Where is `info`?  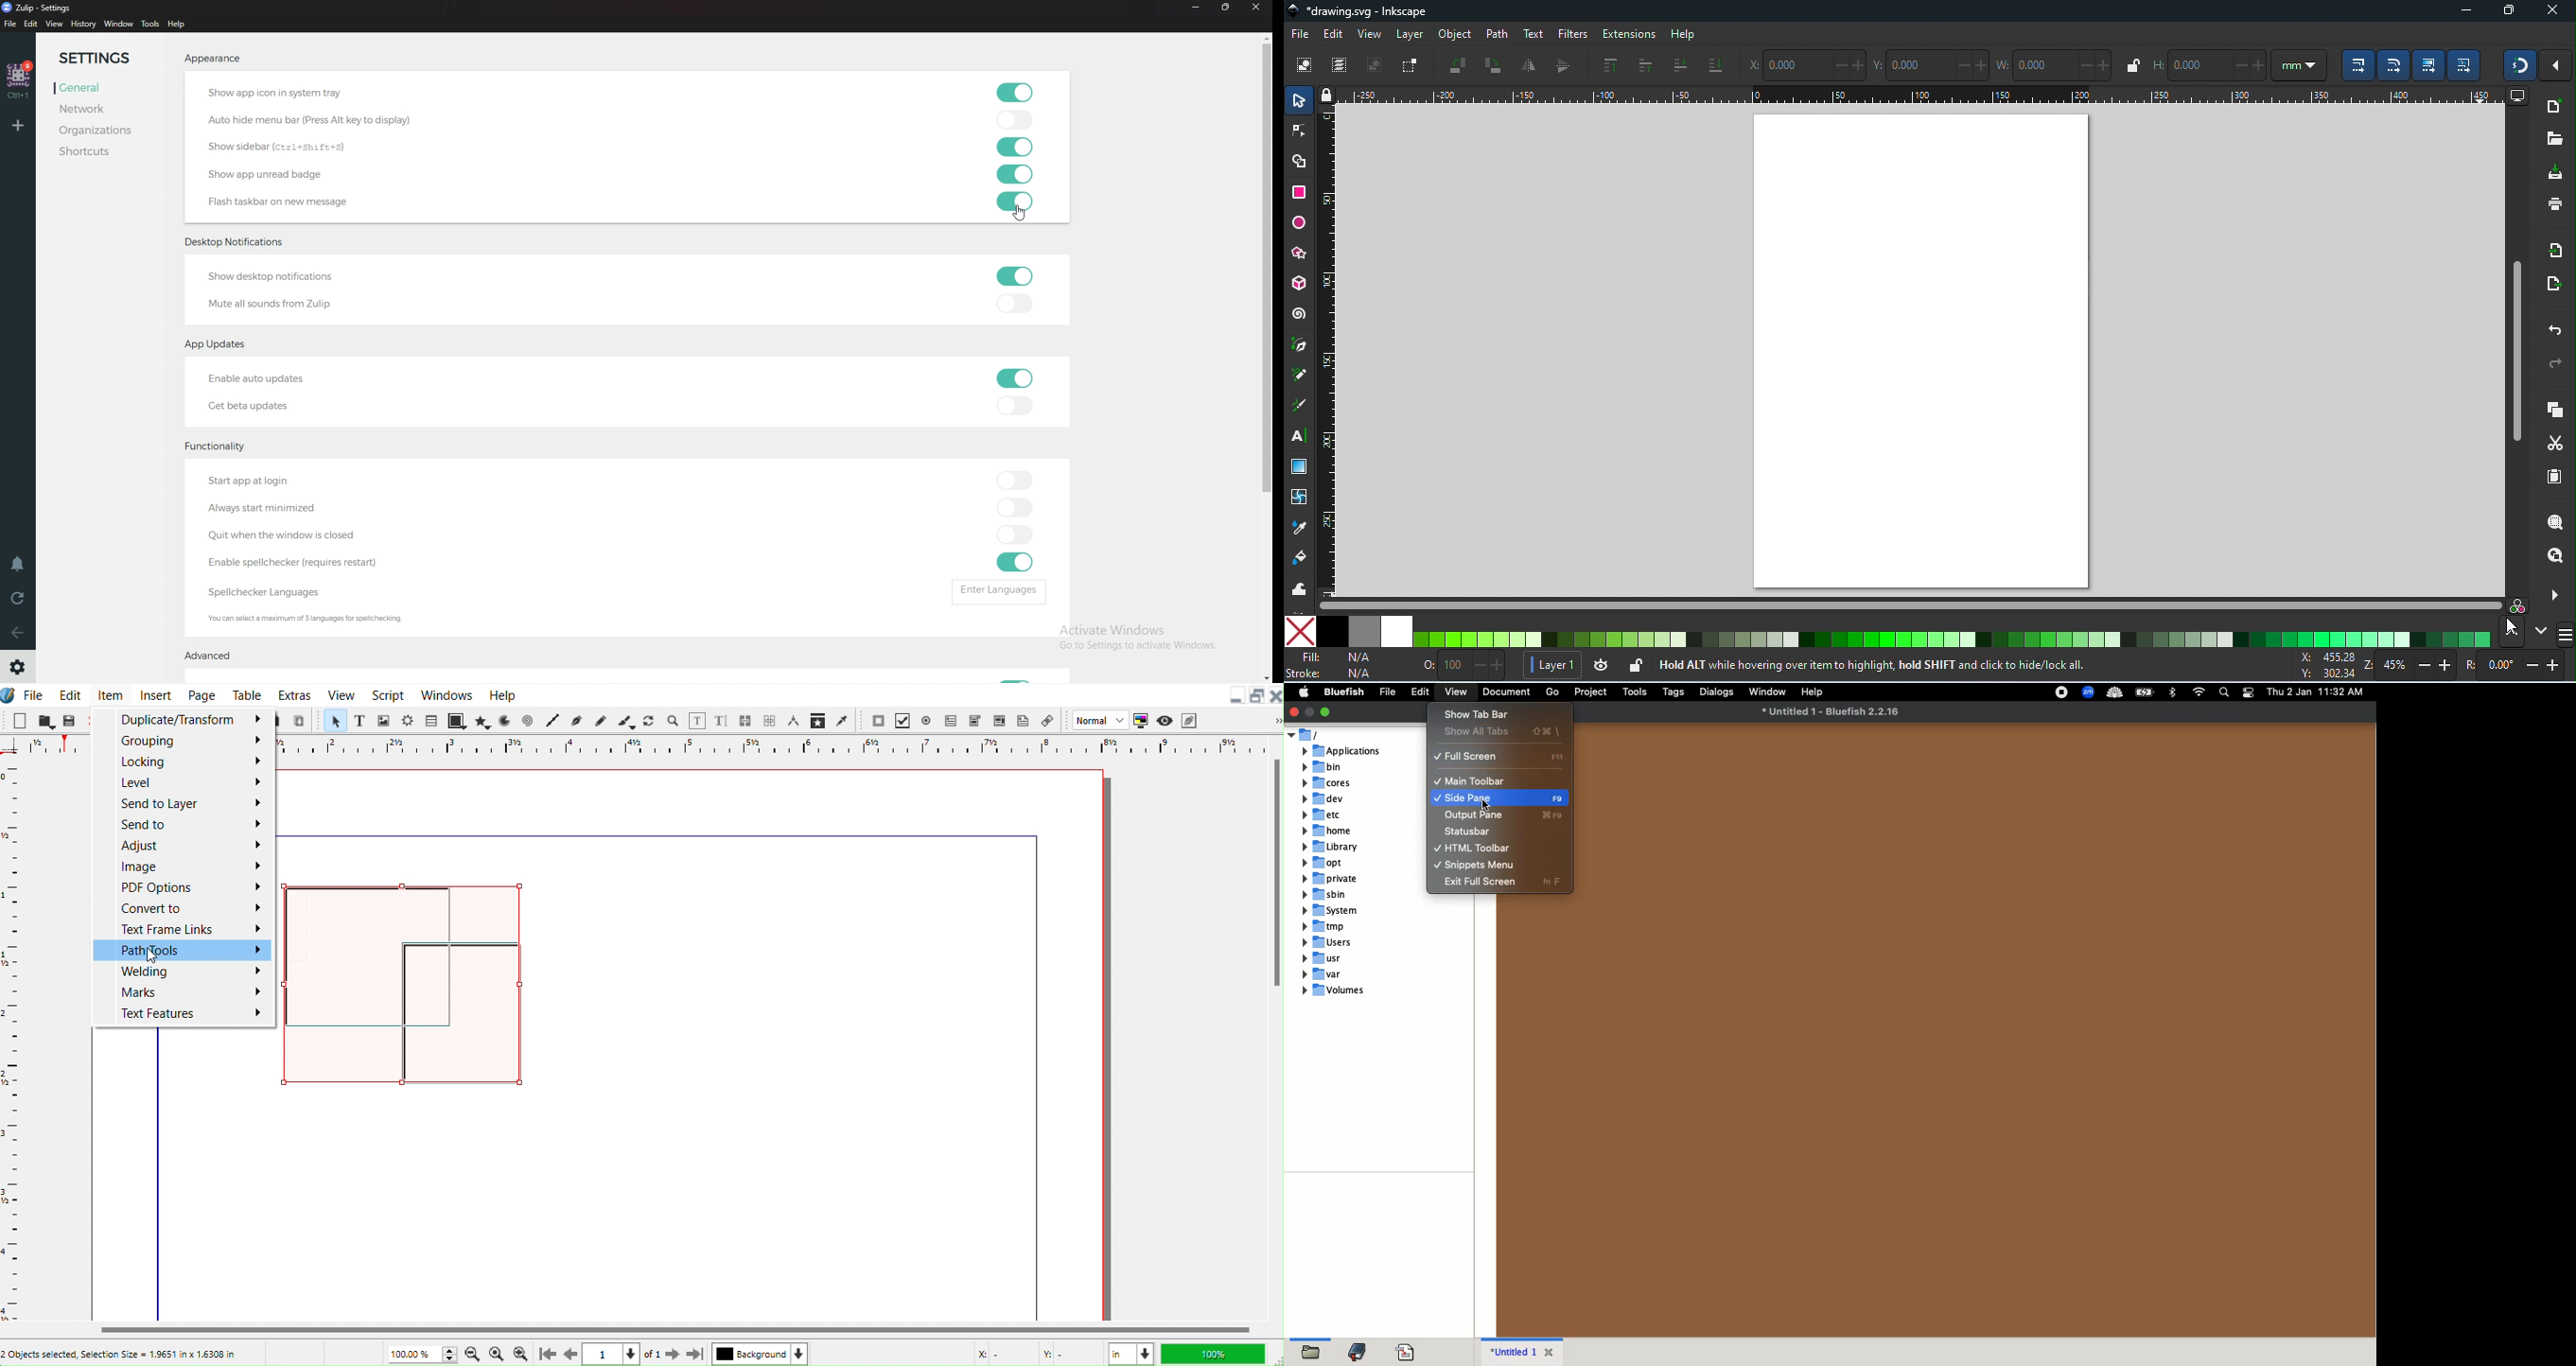 info is located at coordinates (324, 620).